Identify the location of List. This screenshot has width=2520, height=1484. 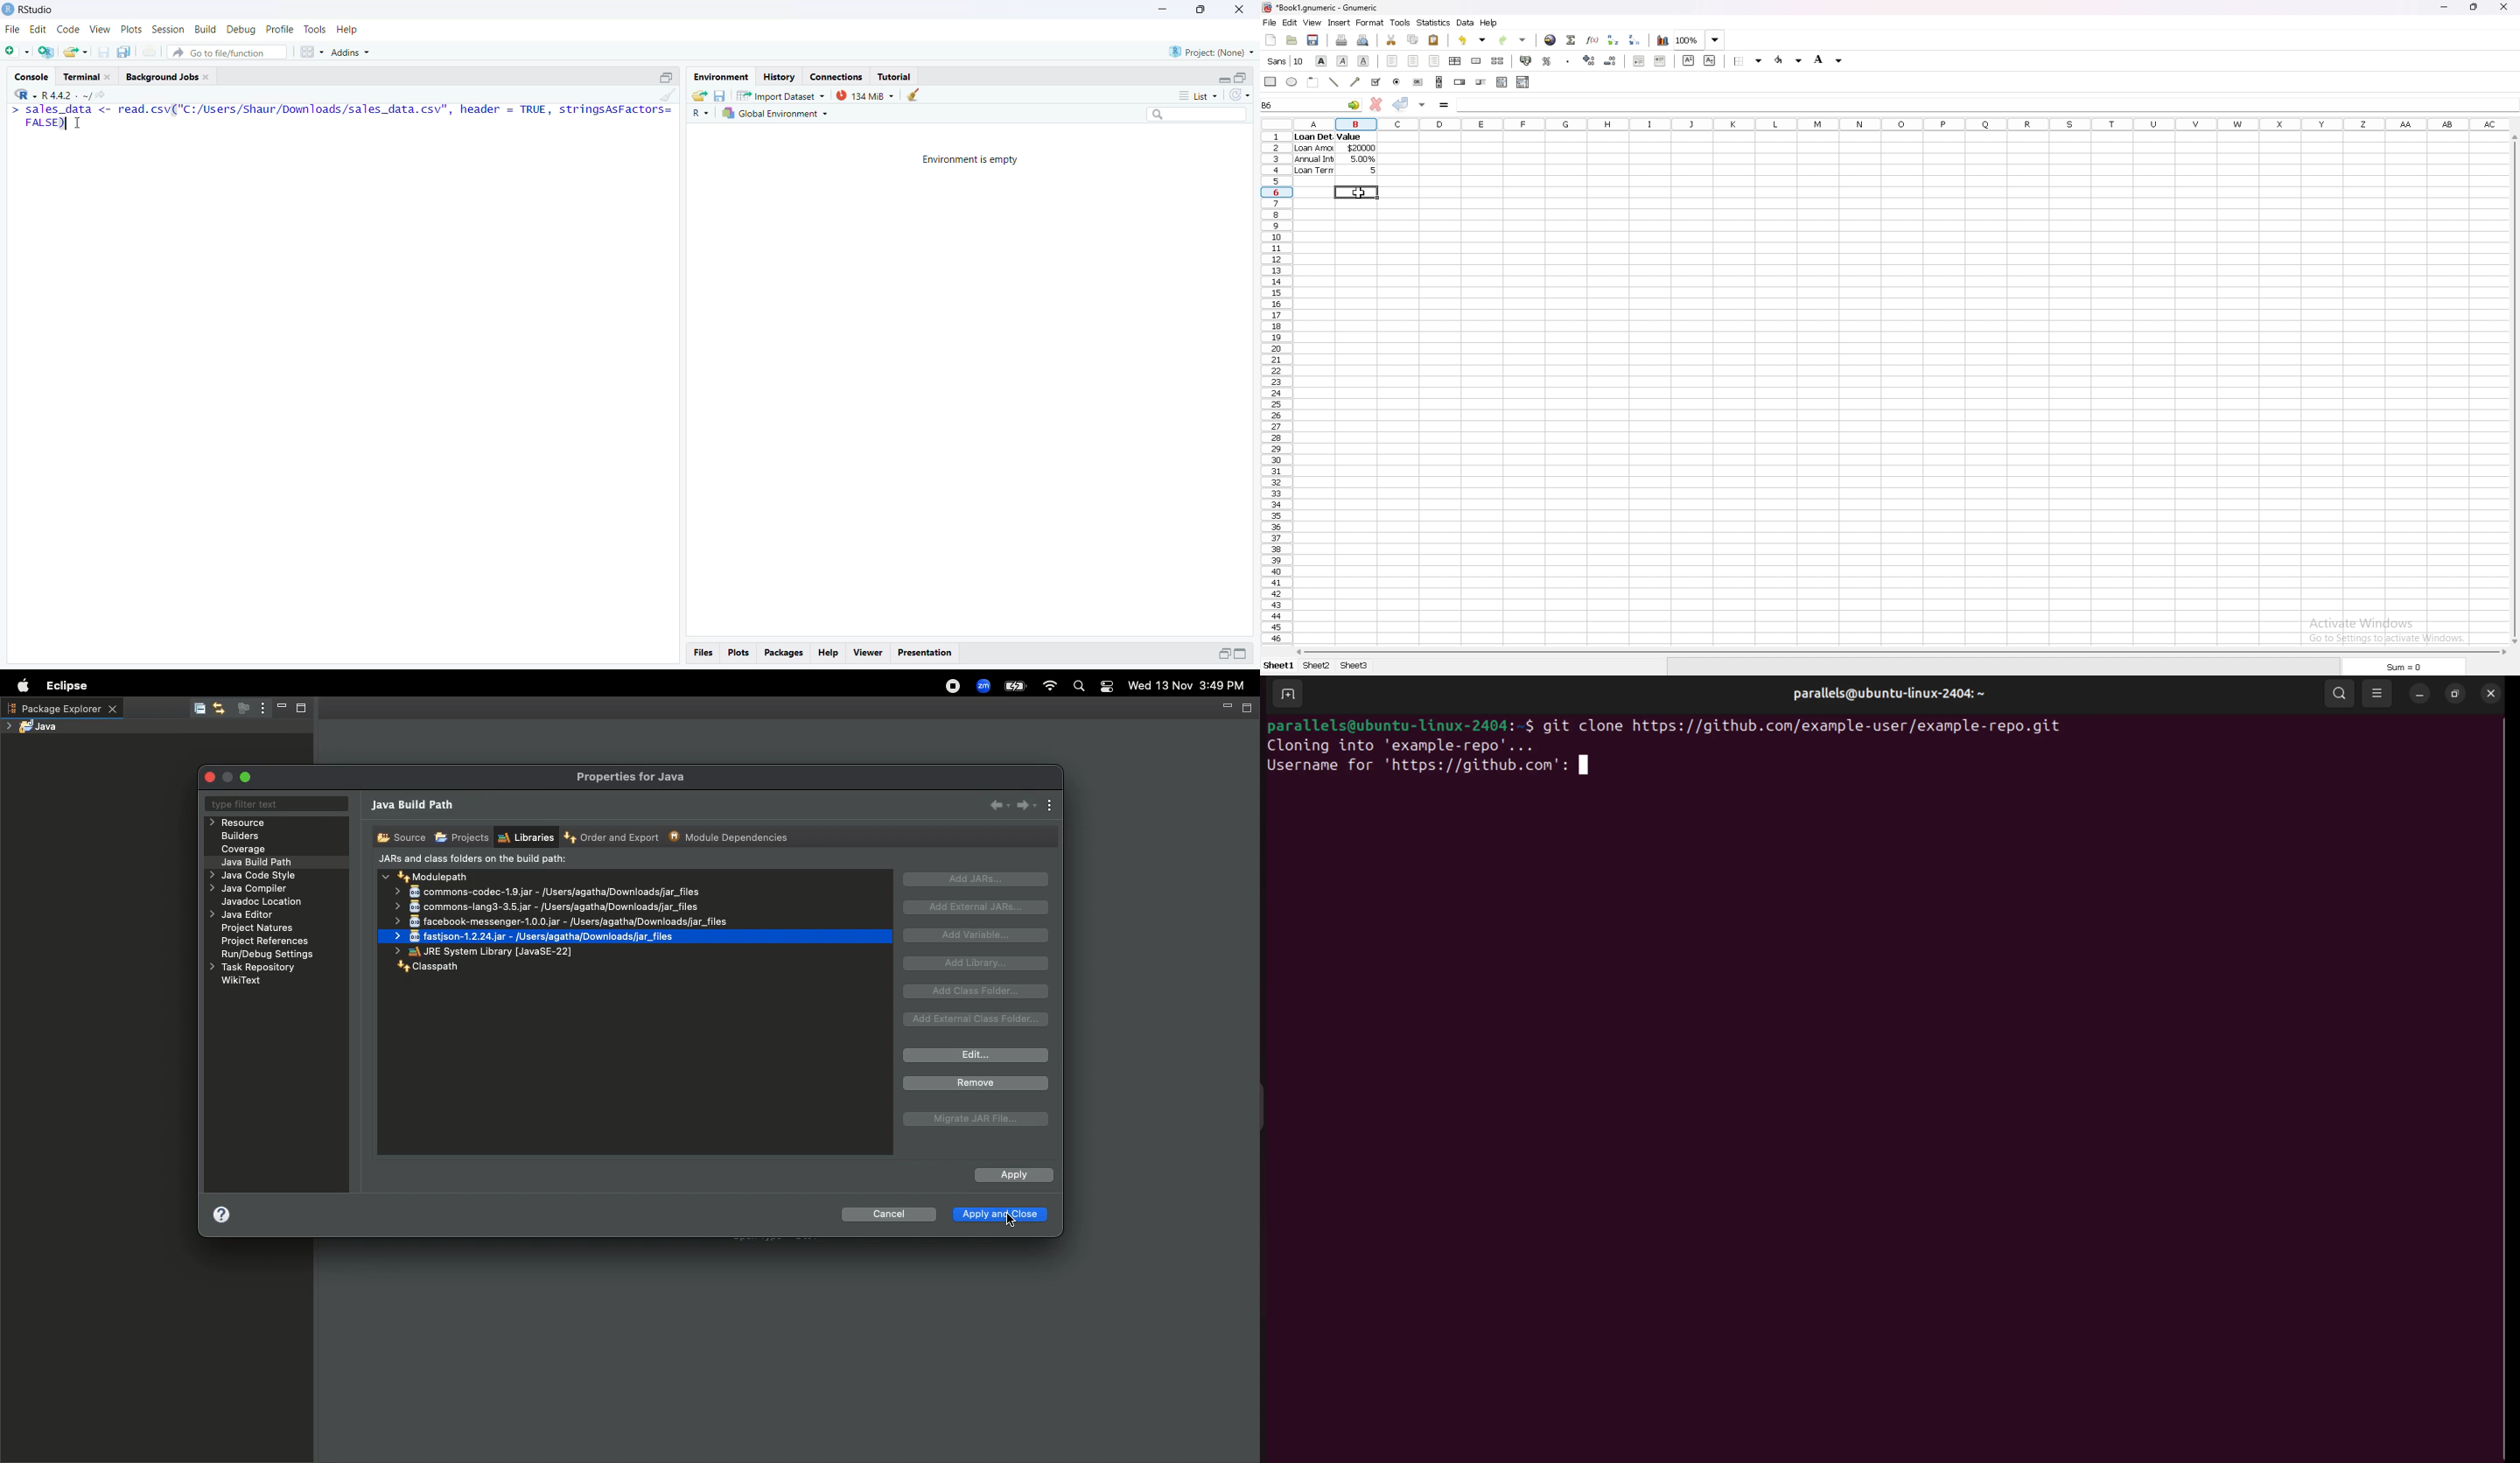
(1198, 96).